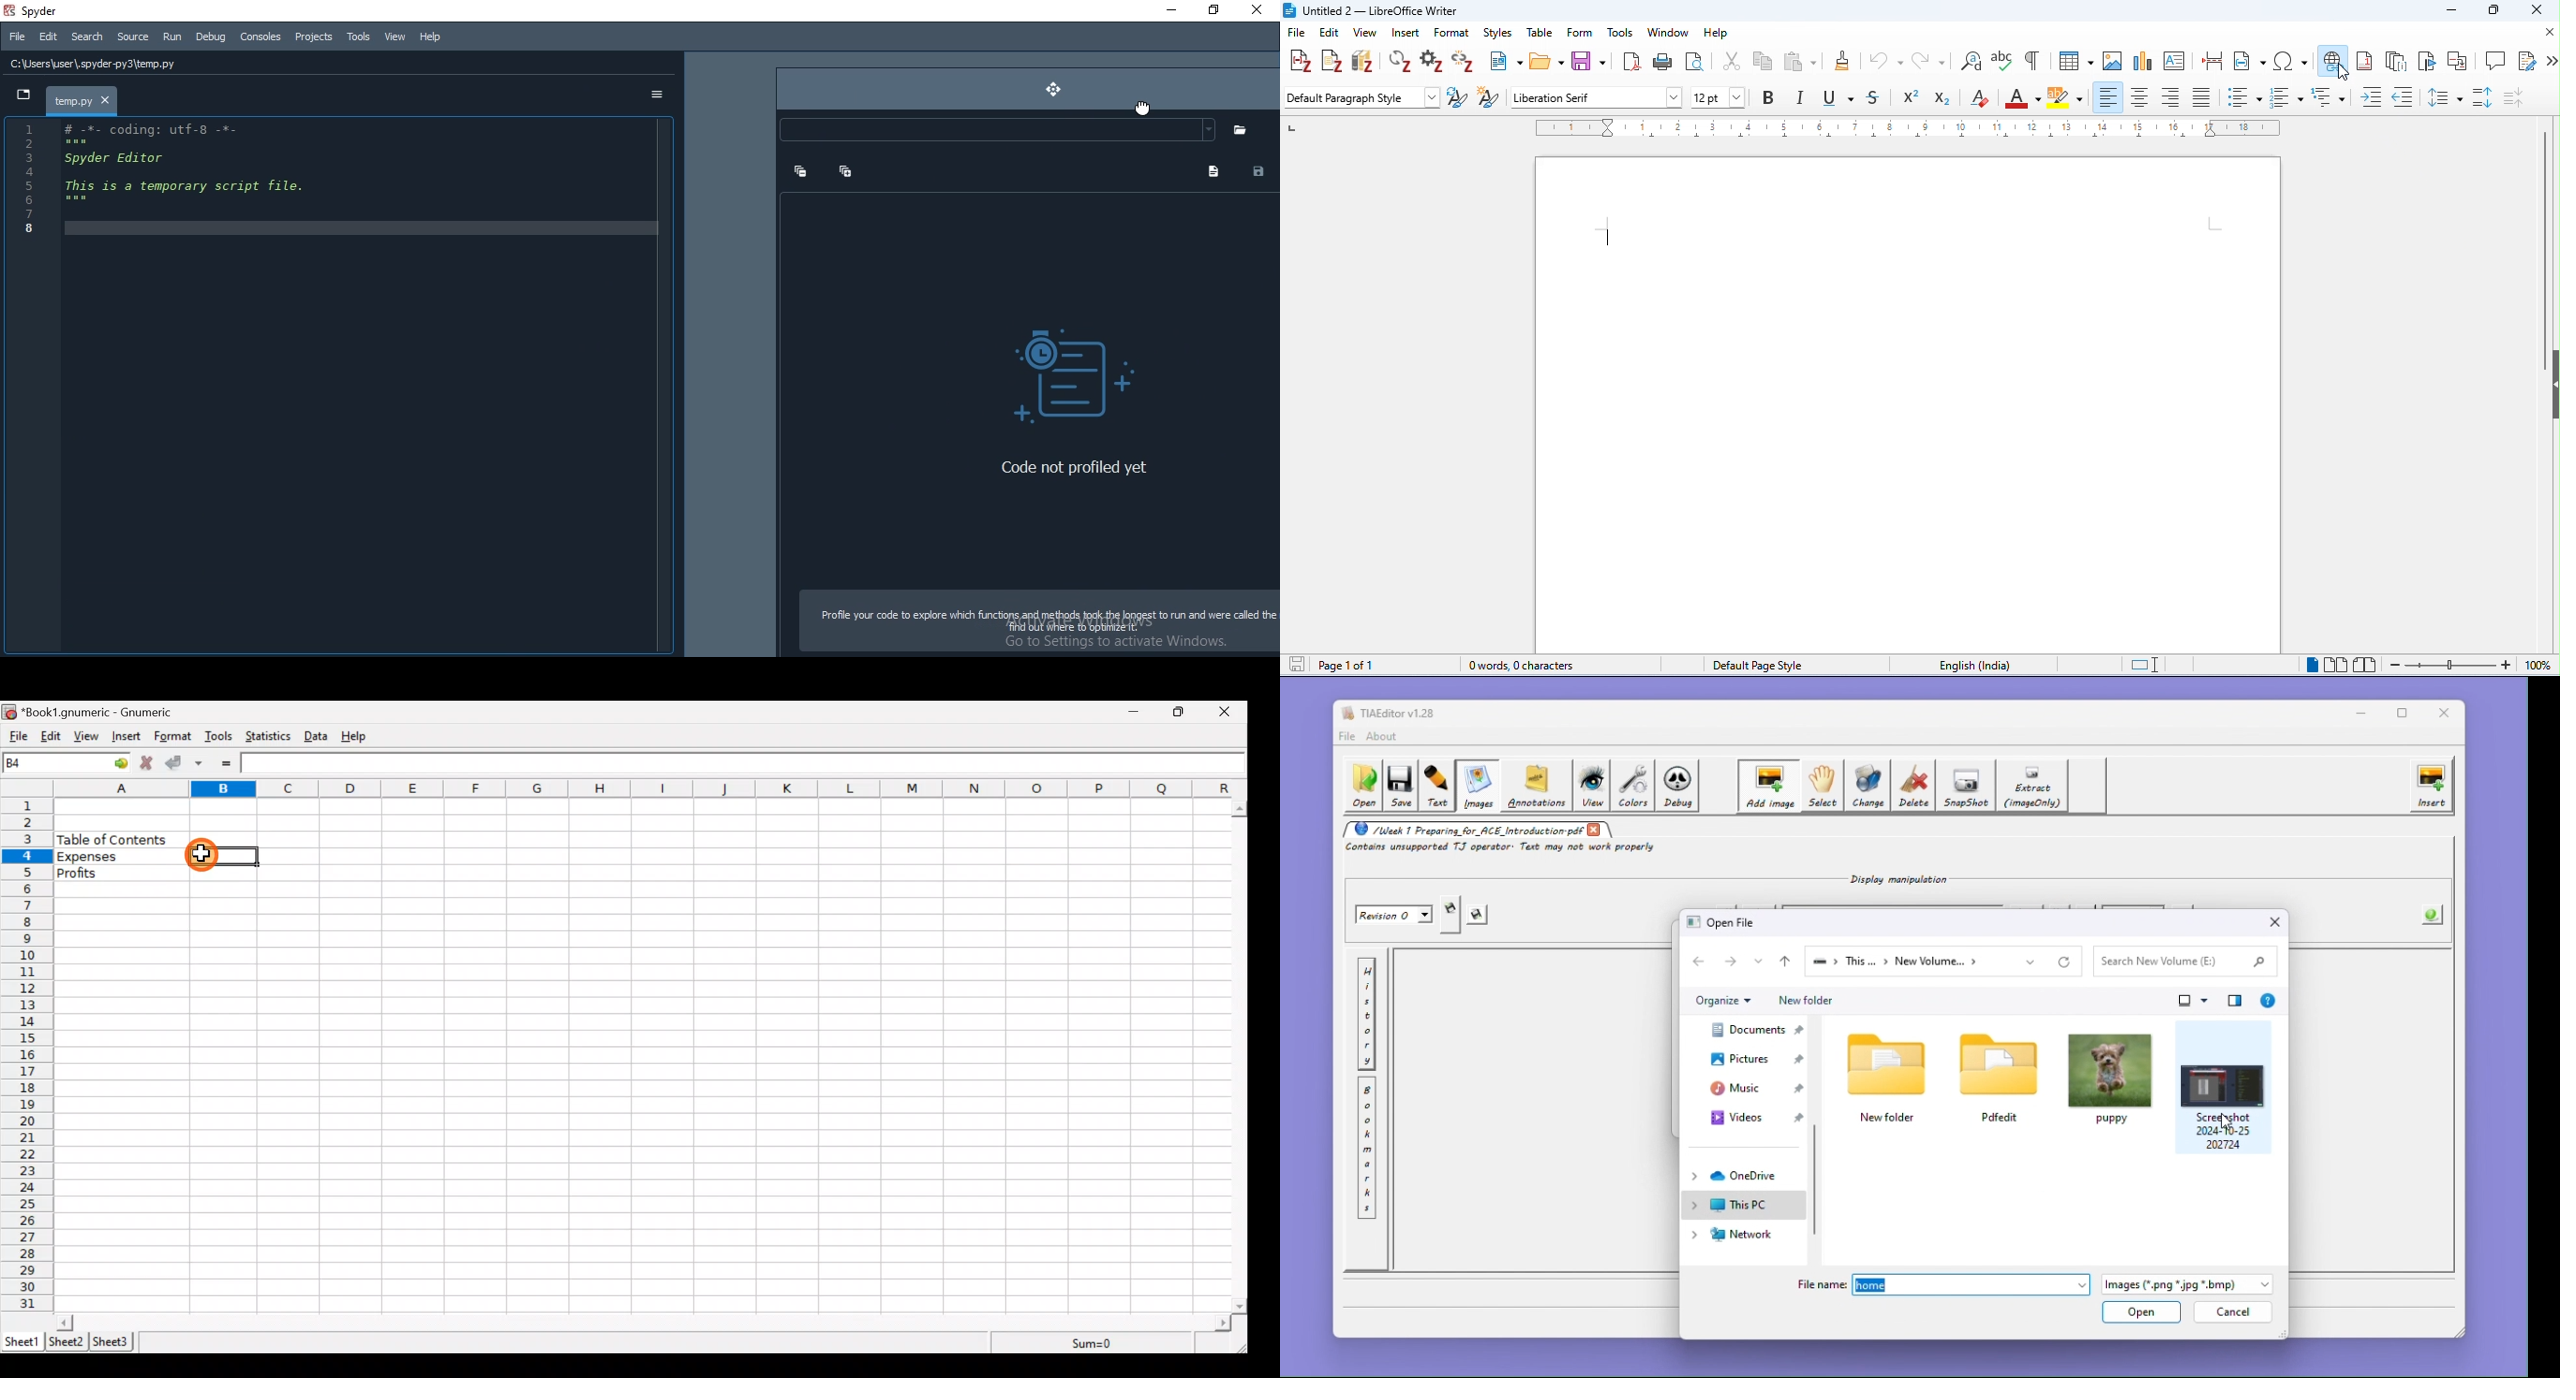  I want to click on insert hyperlink, so click(2331, 58).